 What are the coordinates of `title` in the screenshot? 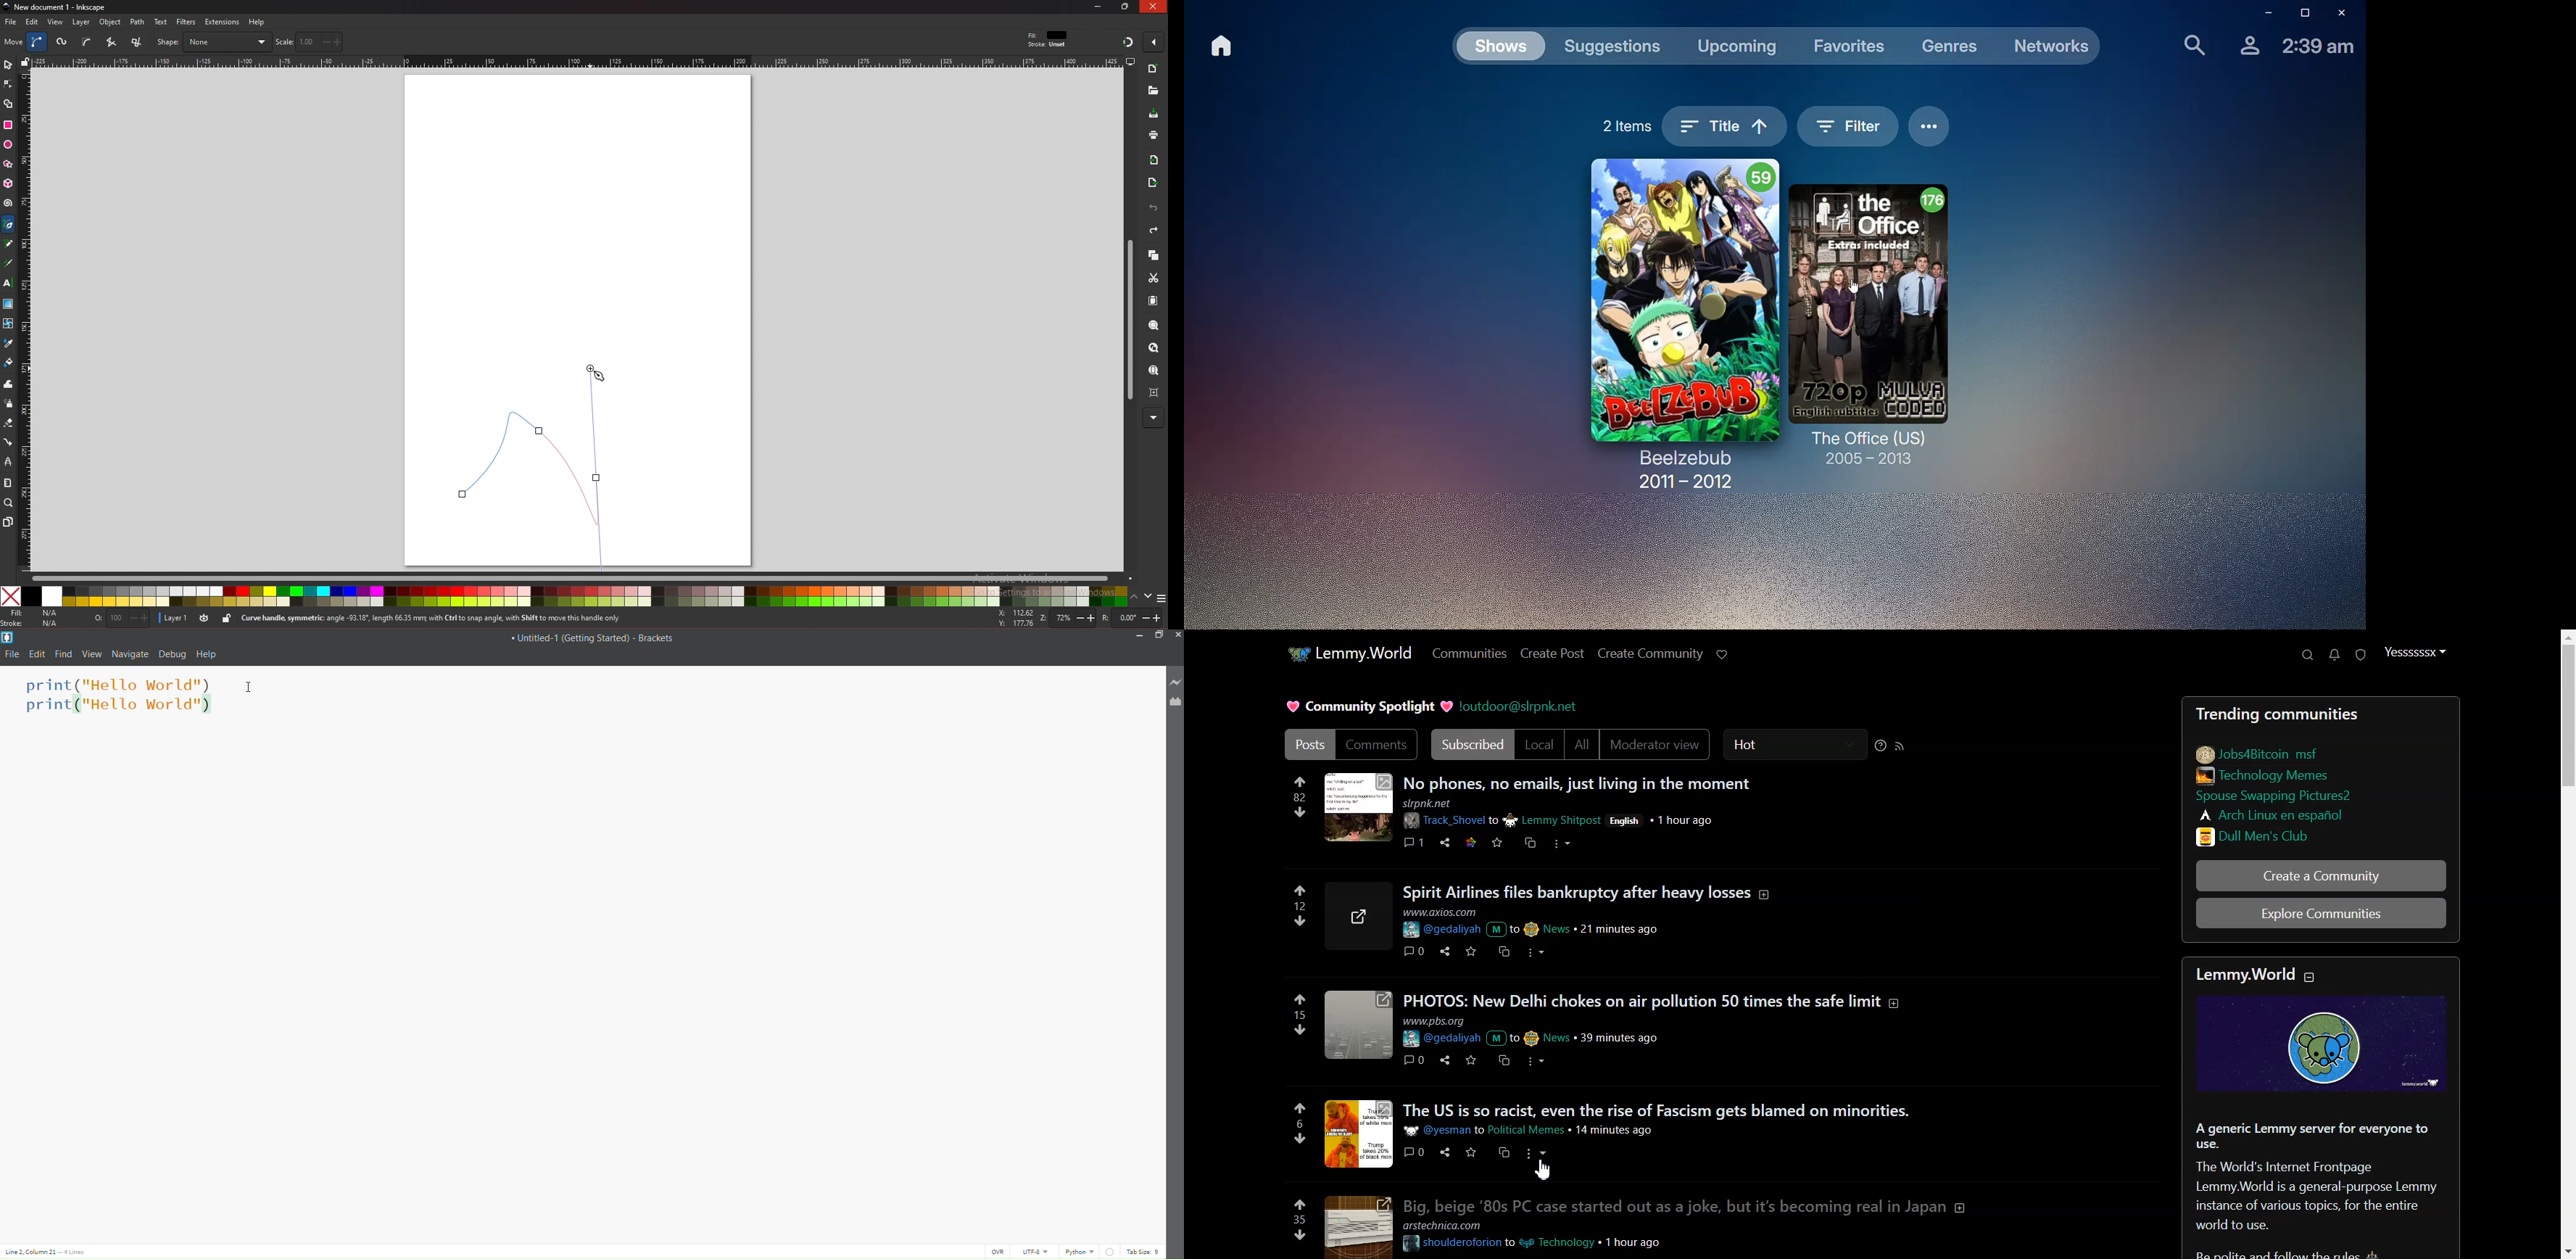 It's located at (592, 639).